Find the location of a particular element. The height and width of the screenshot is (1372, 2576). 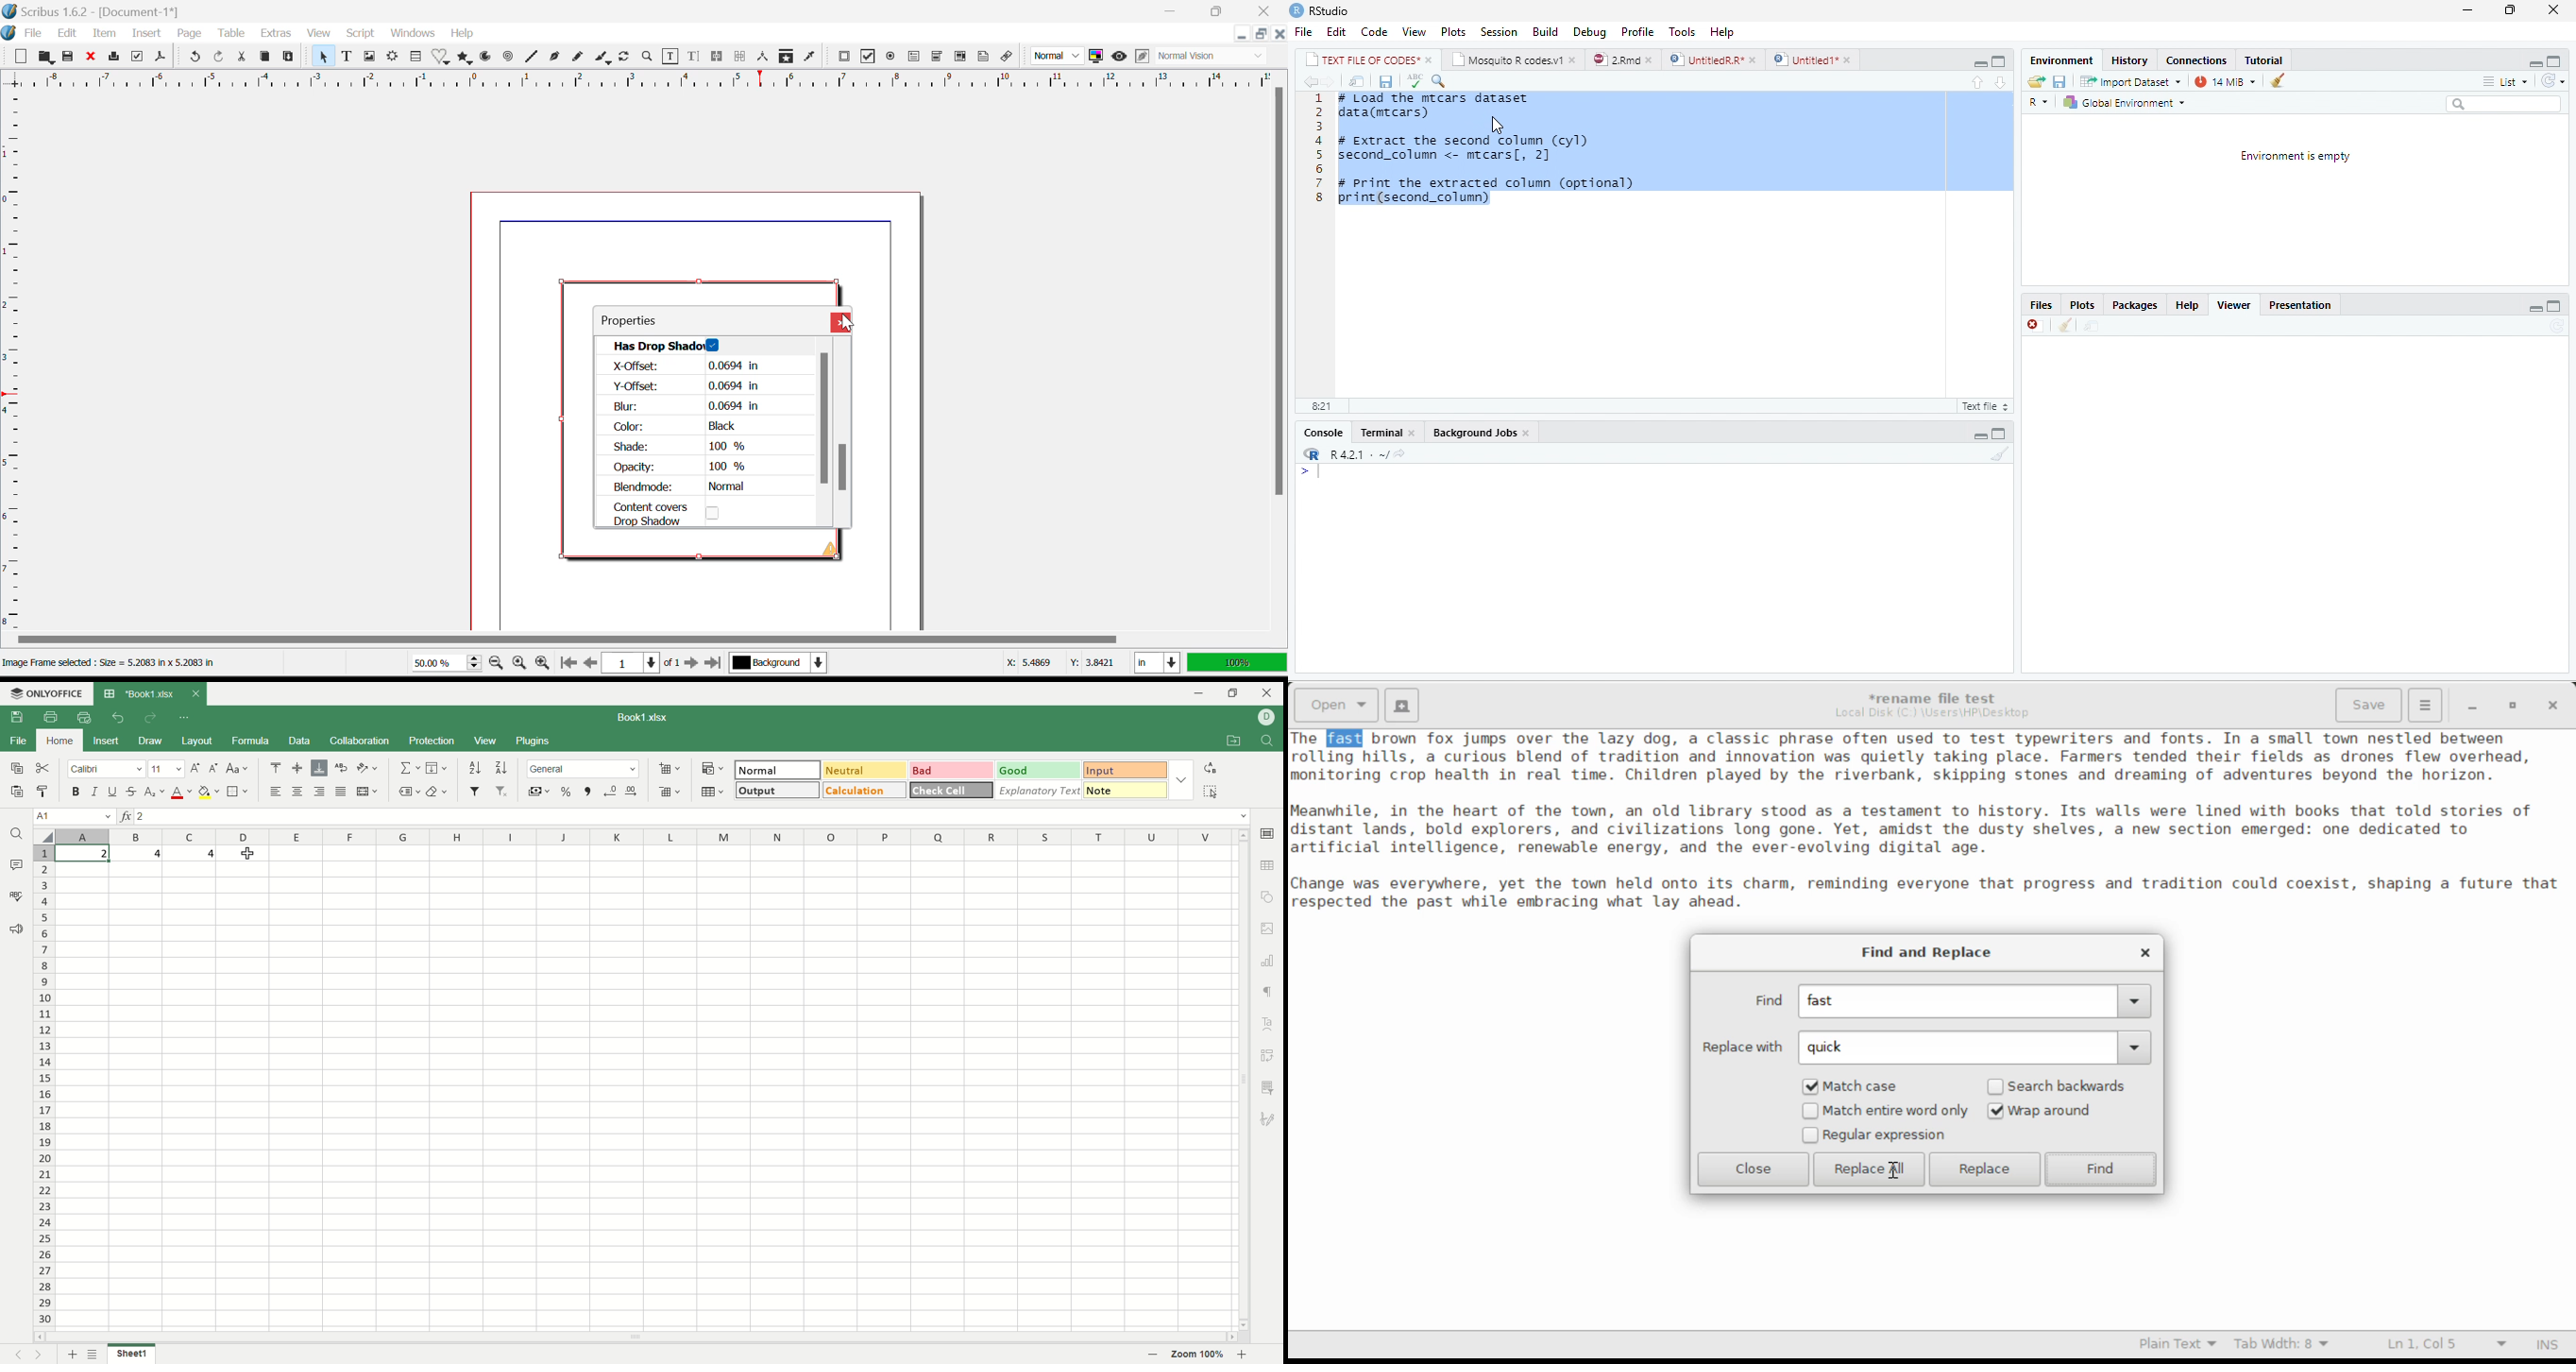

save  is located at coordinates (2060, 81).